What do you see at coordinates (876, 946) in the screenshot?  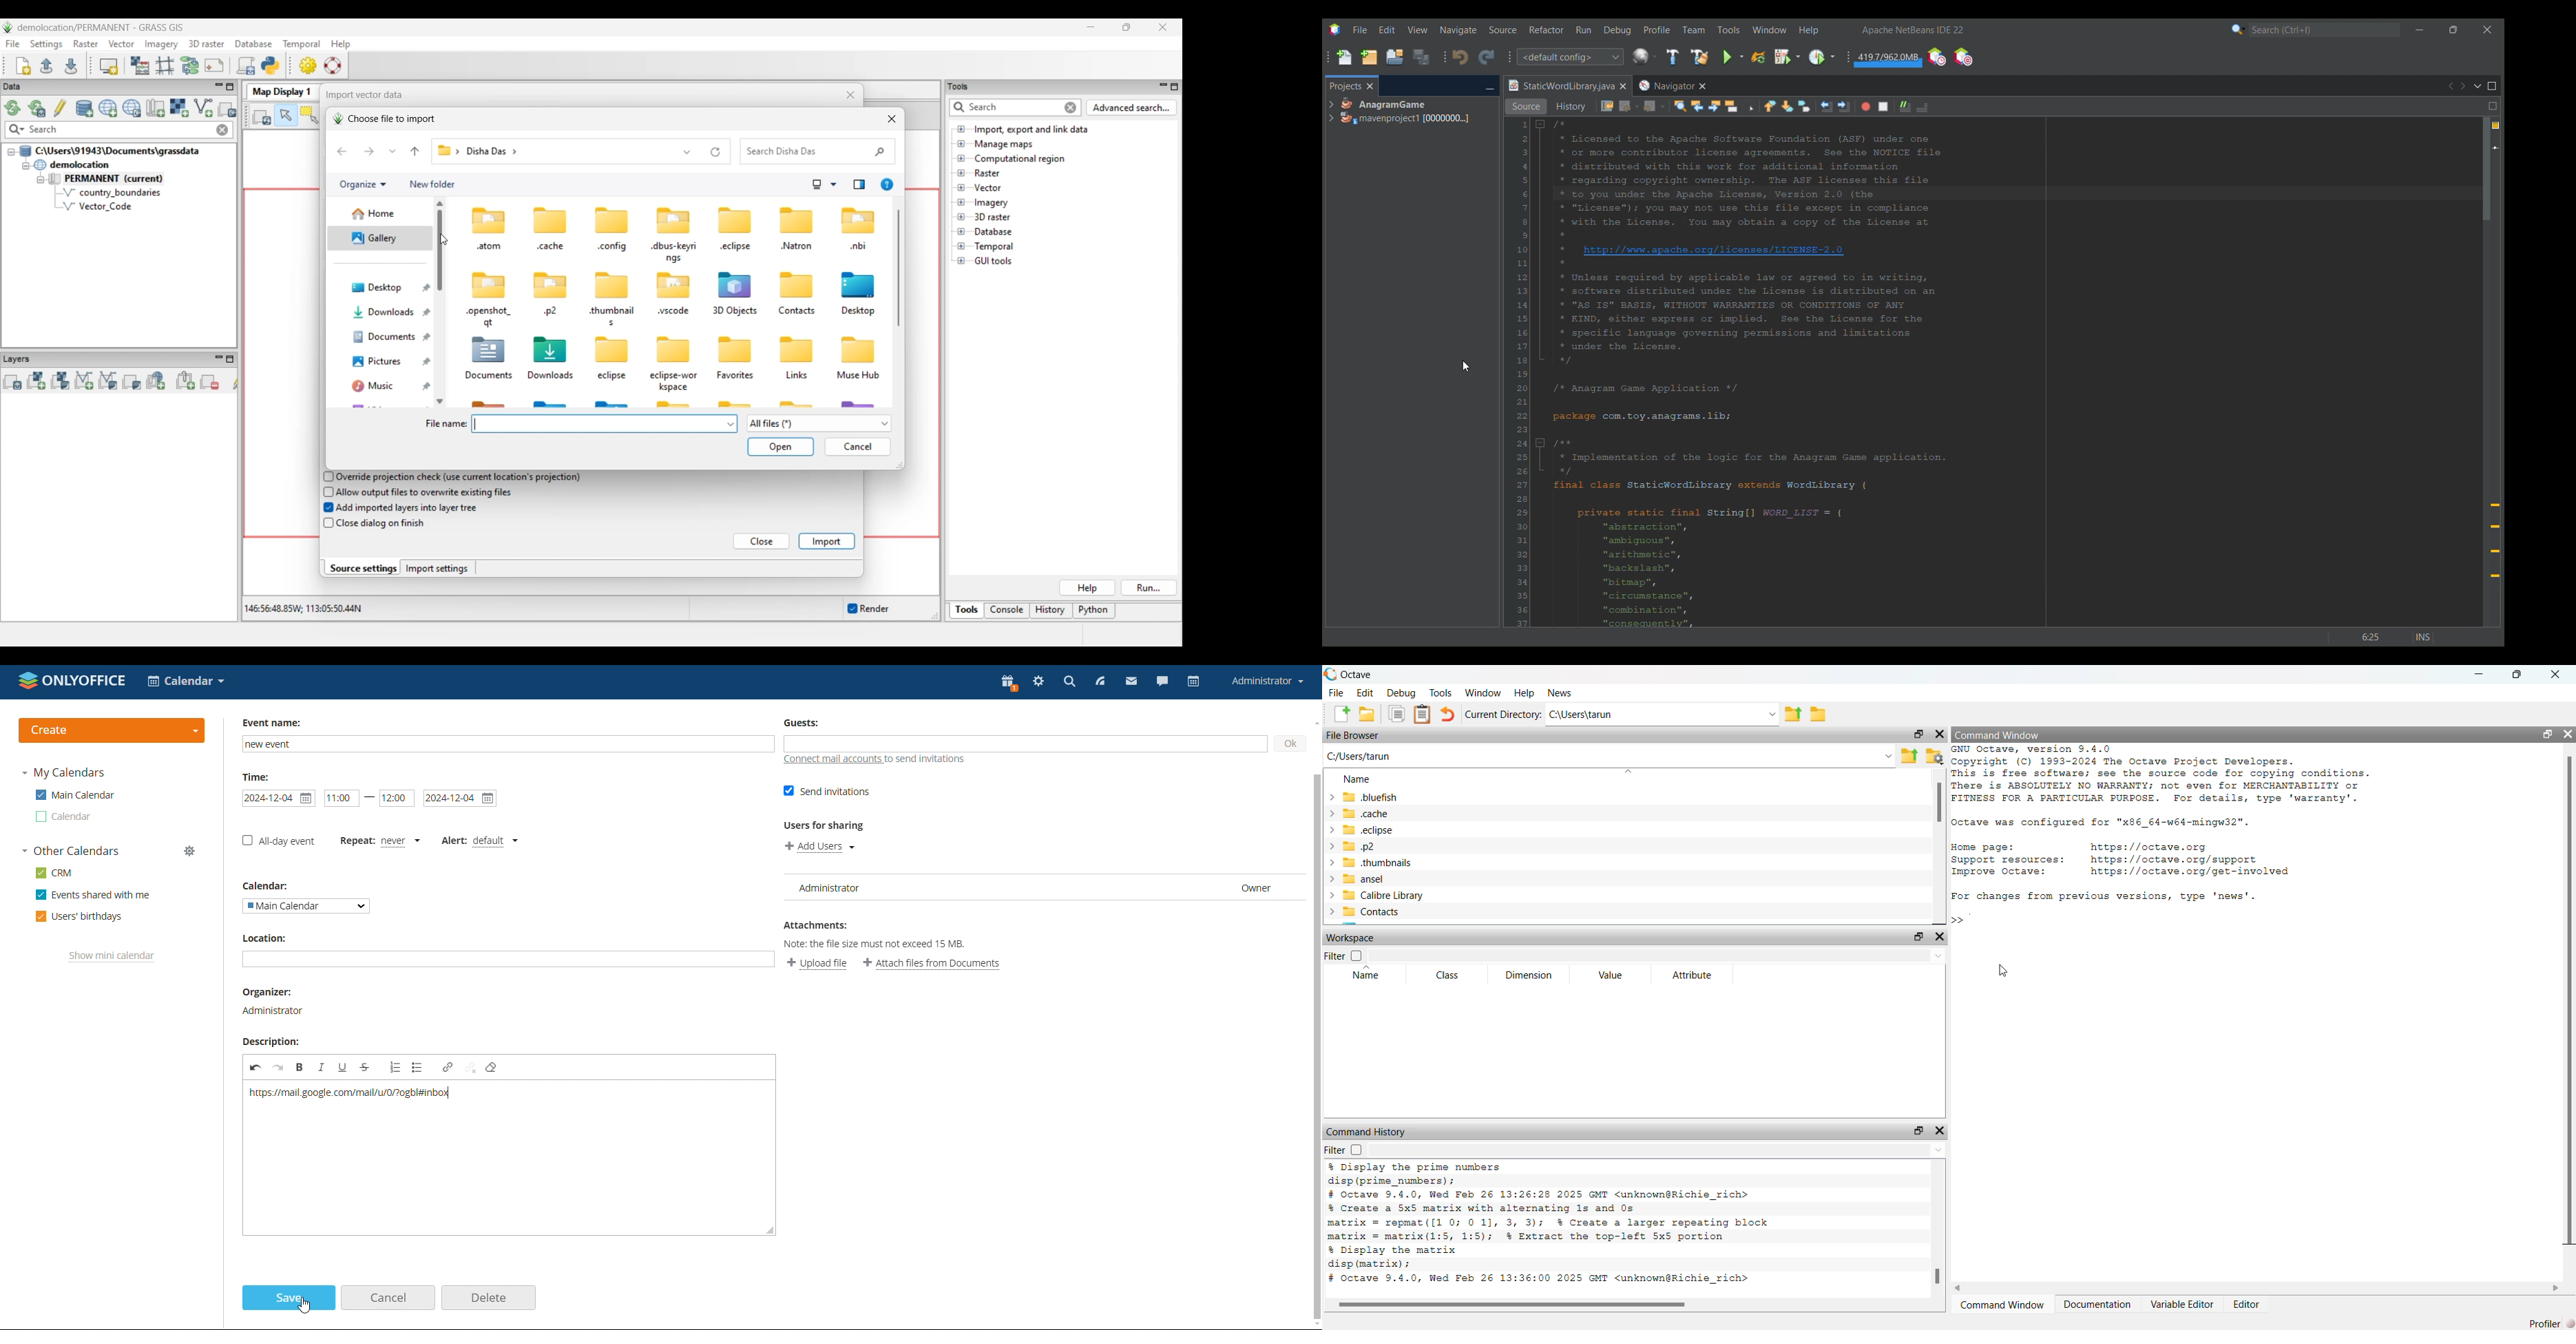 I see `Note: the file size must not exceed 15 MB.` at bounding box center [876, 946].